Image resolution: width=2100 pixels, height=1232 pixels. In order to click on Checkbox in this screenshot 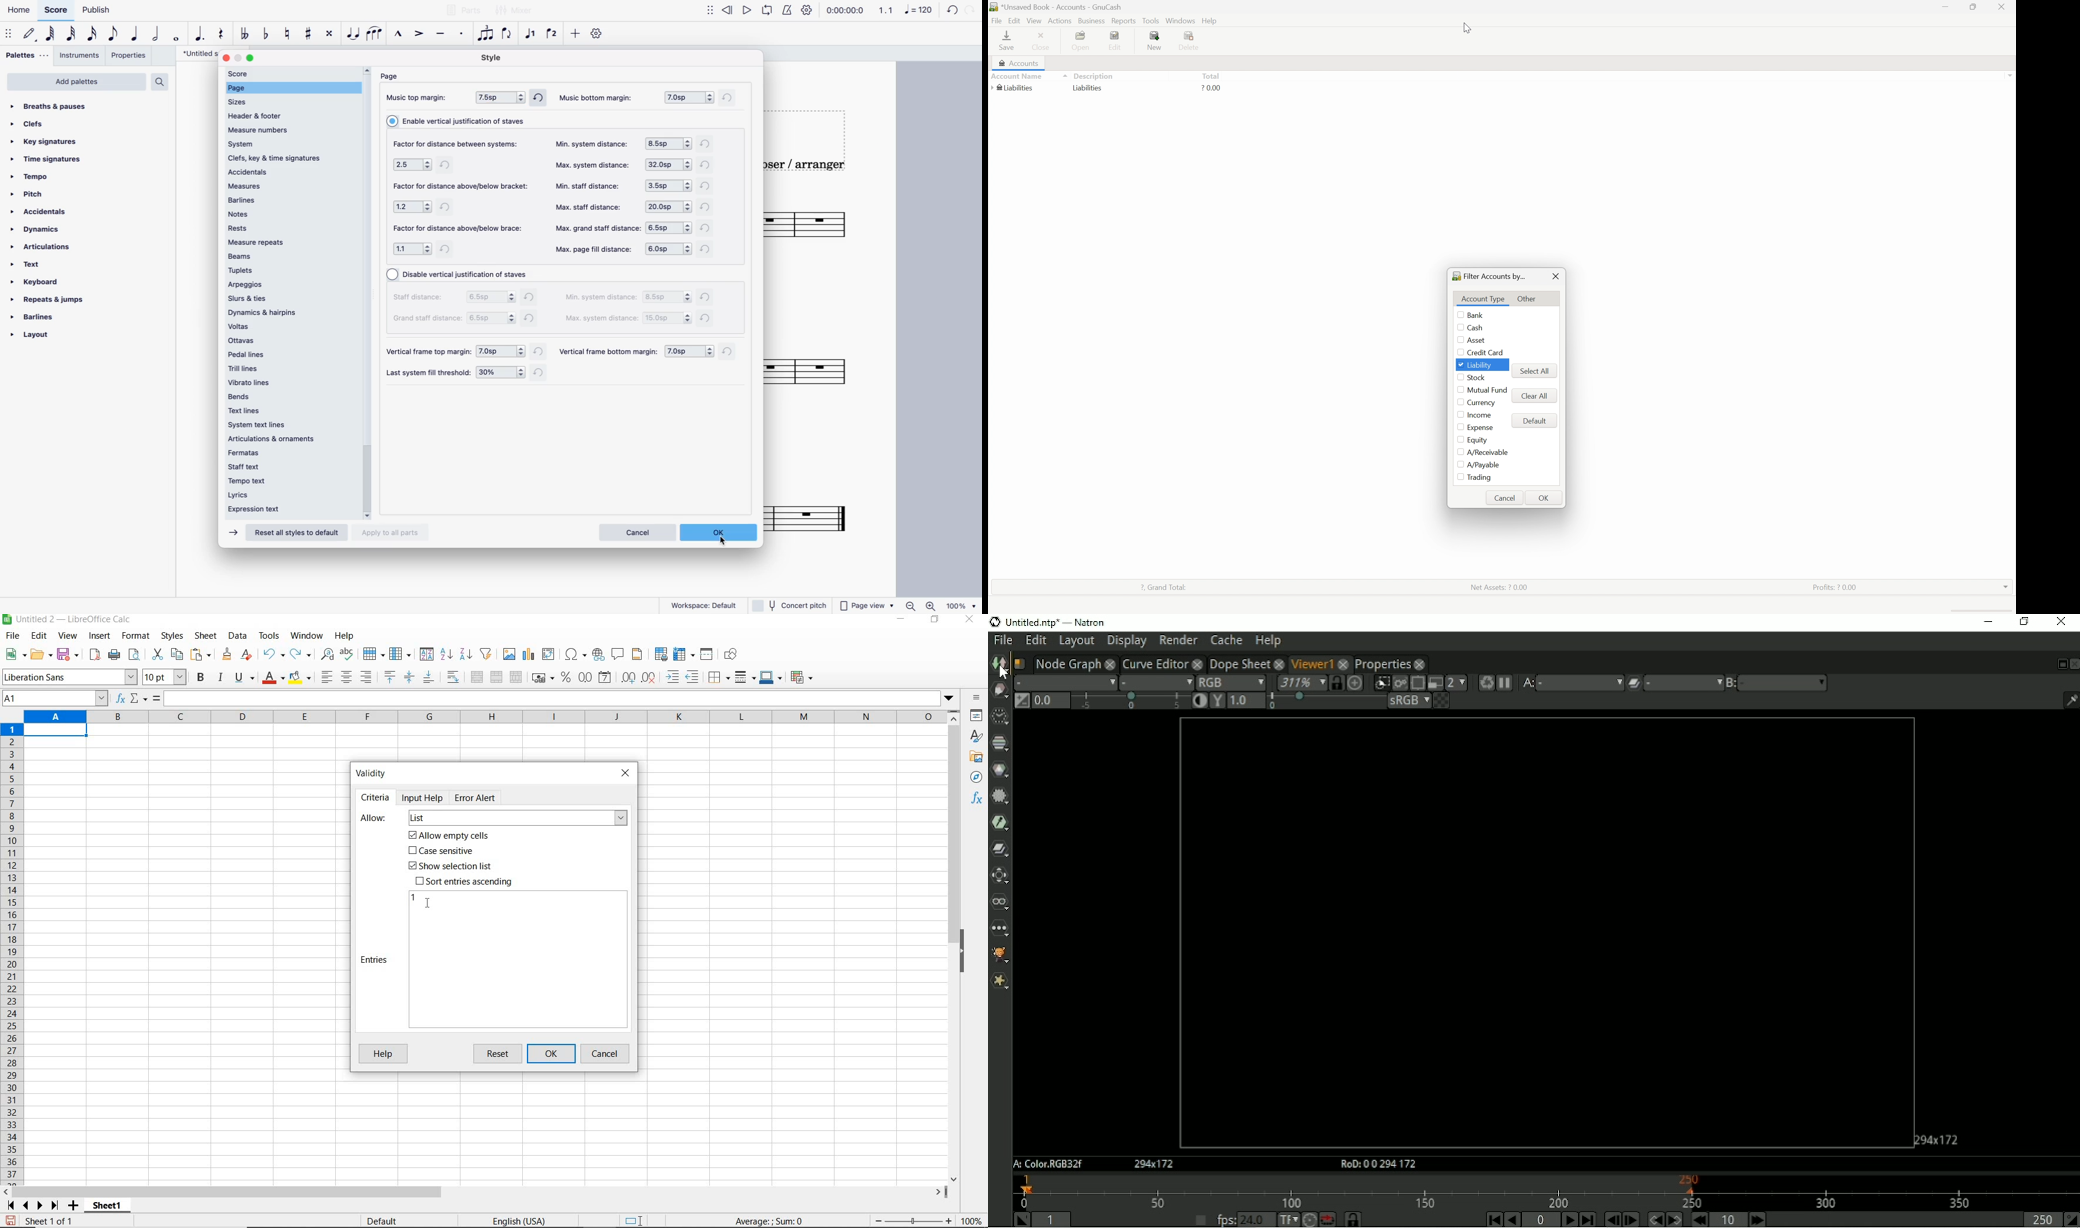, I will do `click(1459, 478)`.